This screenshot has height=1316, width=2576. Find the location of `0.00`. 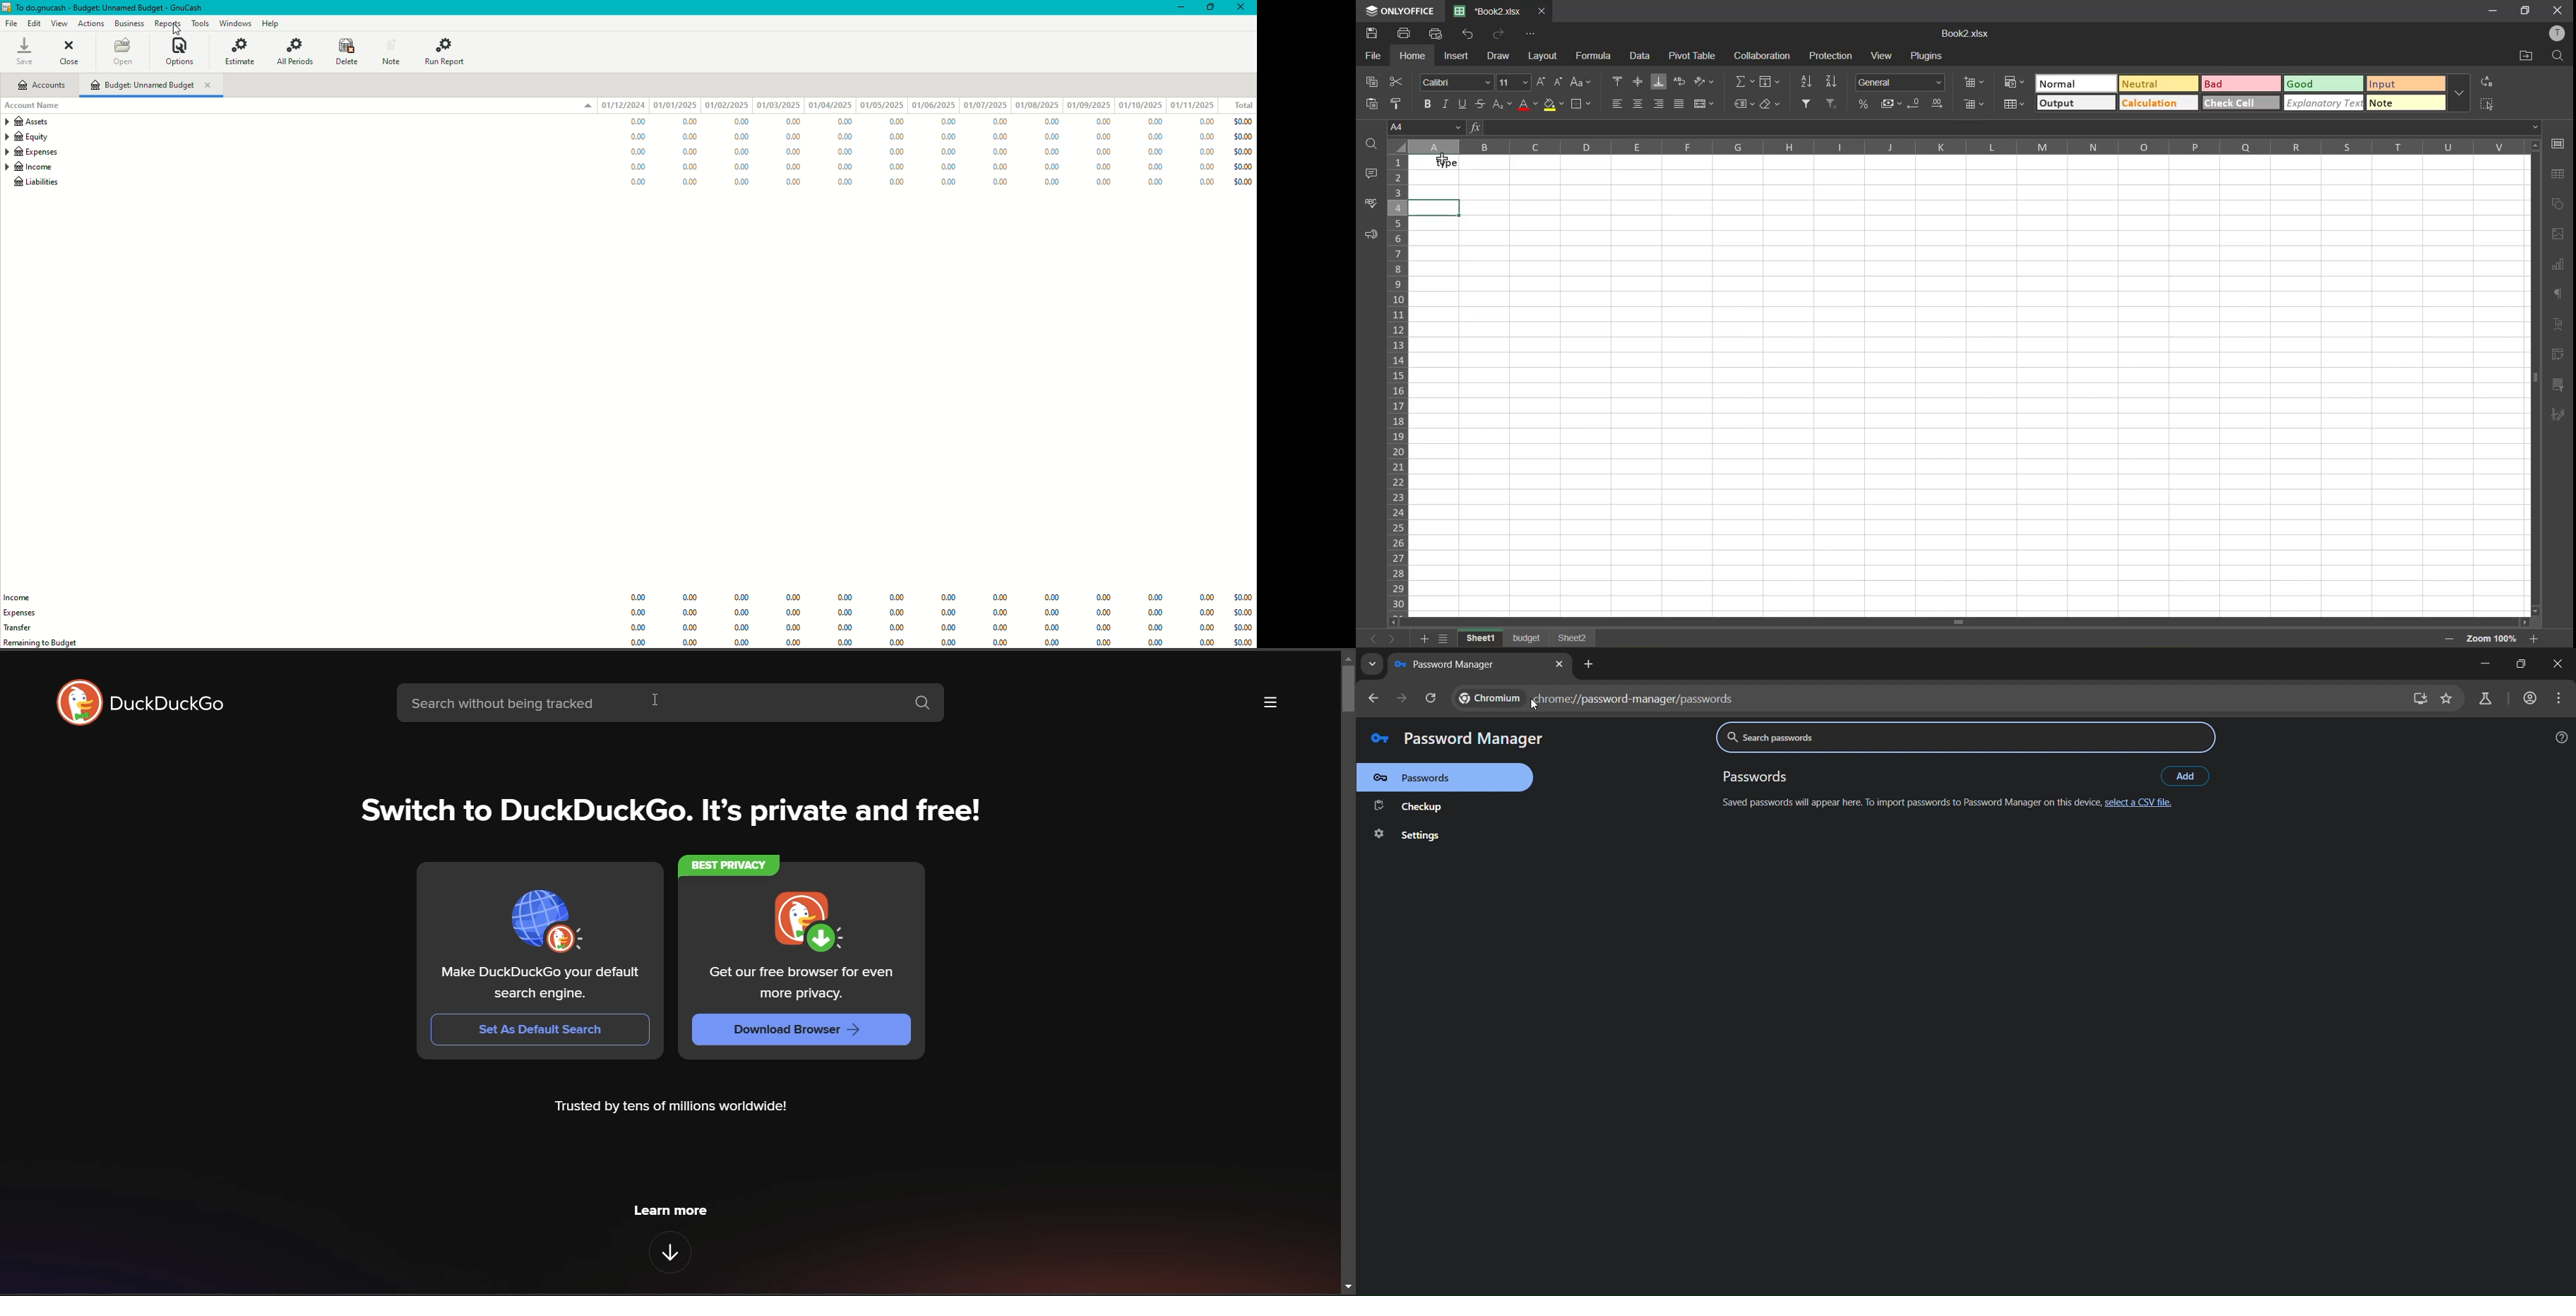

0.00 is located at coordinates (1101, 615).